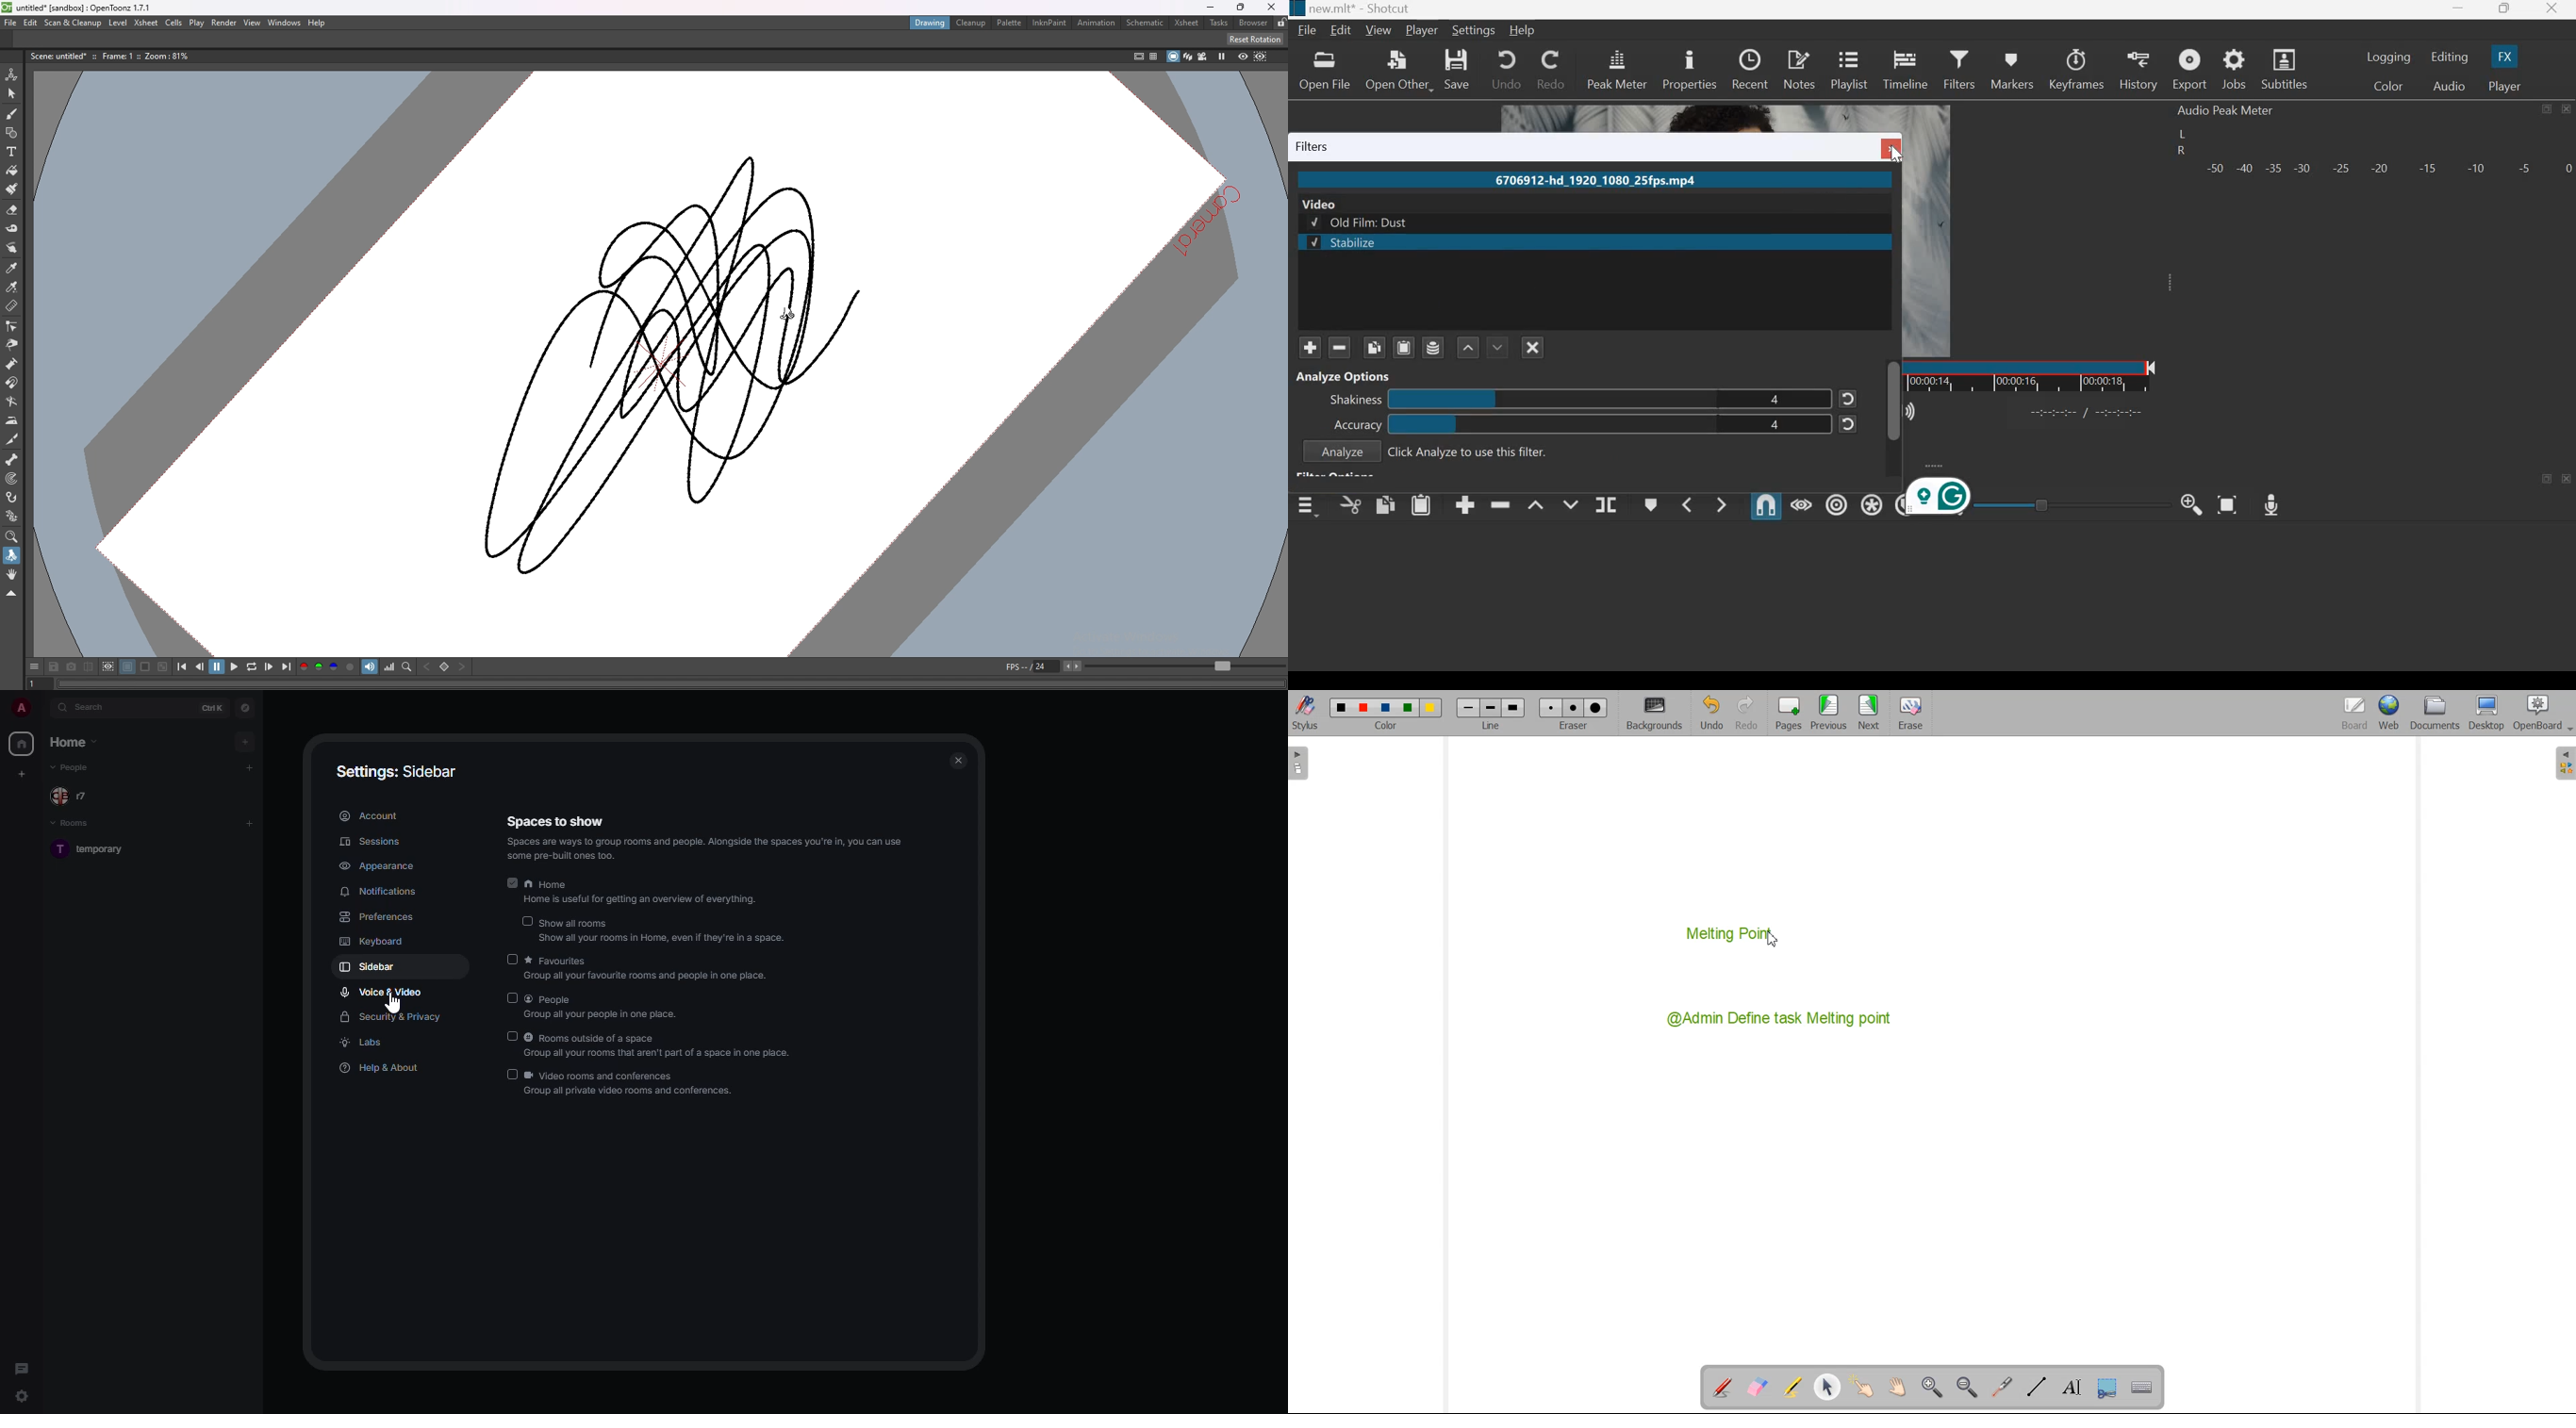 Image resolution: width=2576 pixels, height=1428 pixels. I want to click on cursor, so click(1895, 155).